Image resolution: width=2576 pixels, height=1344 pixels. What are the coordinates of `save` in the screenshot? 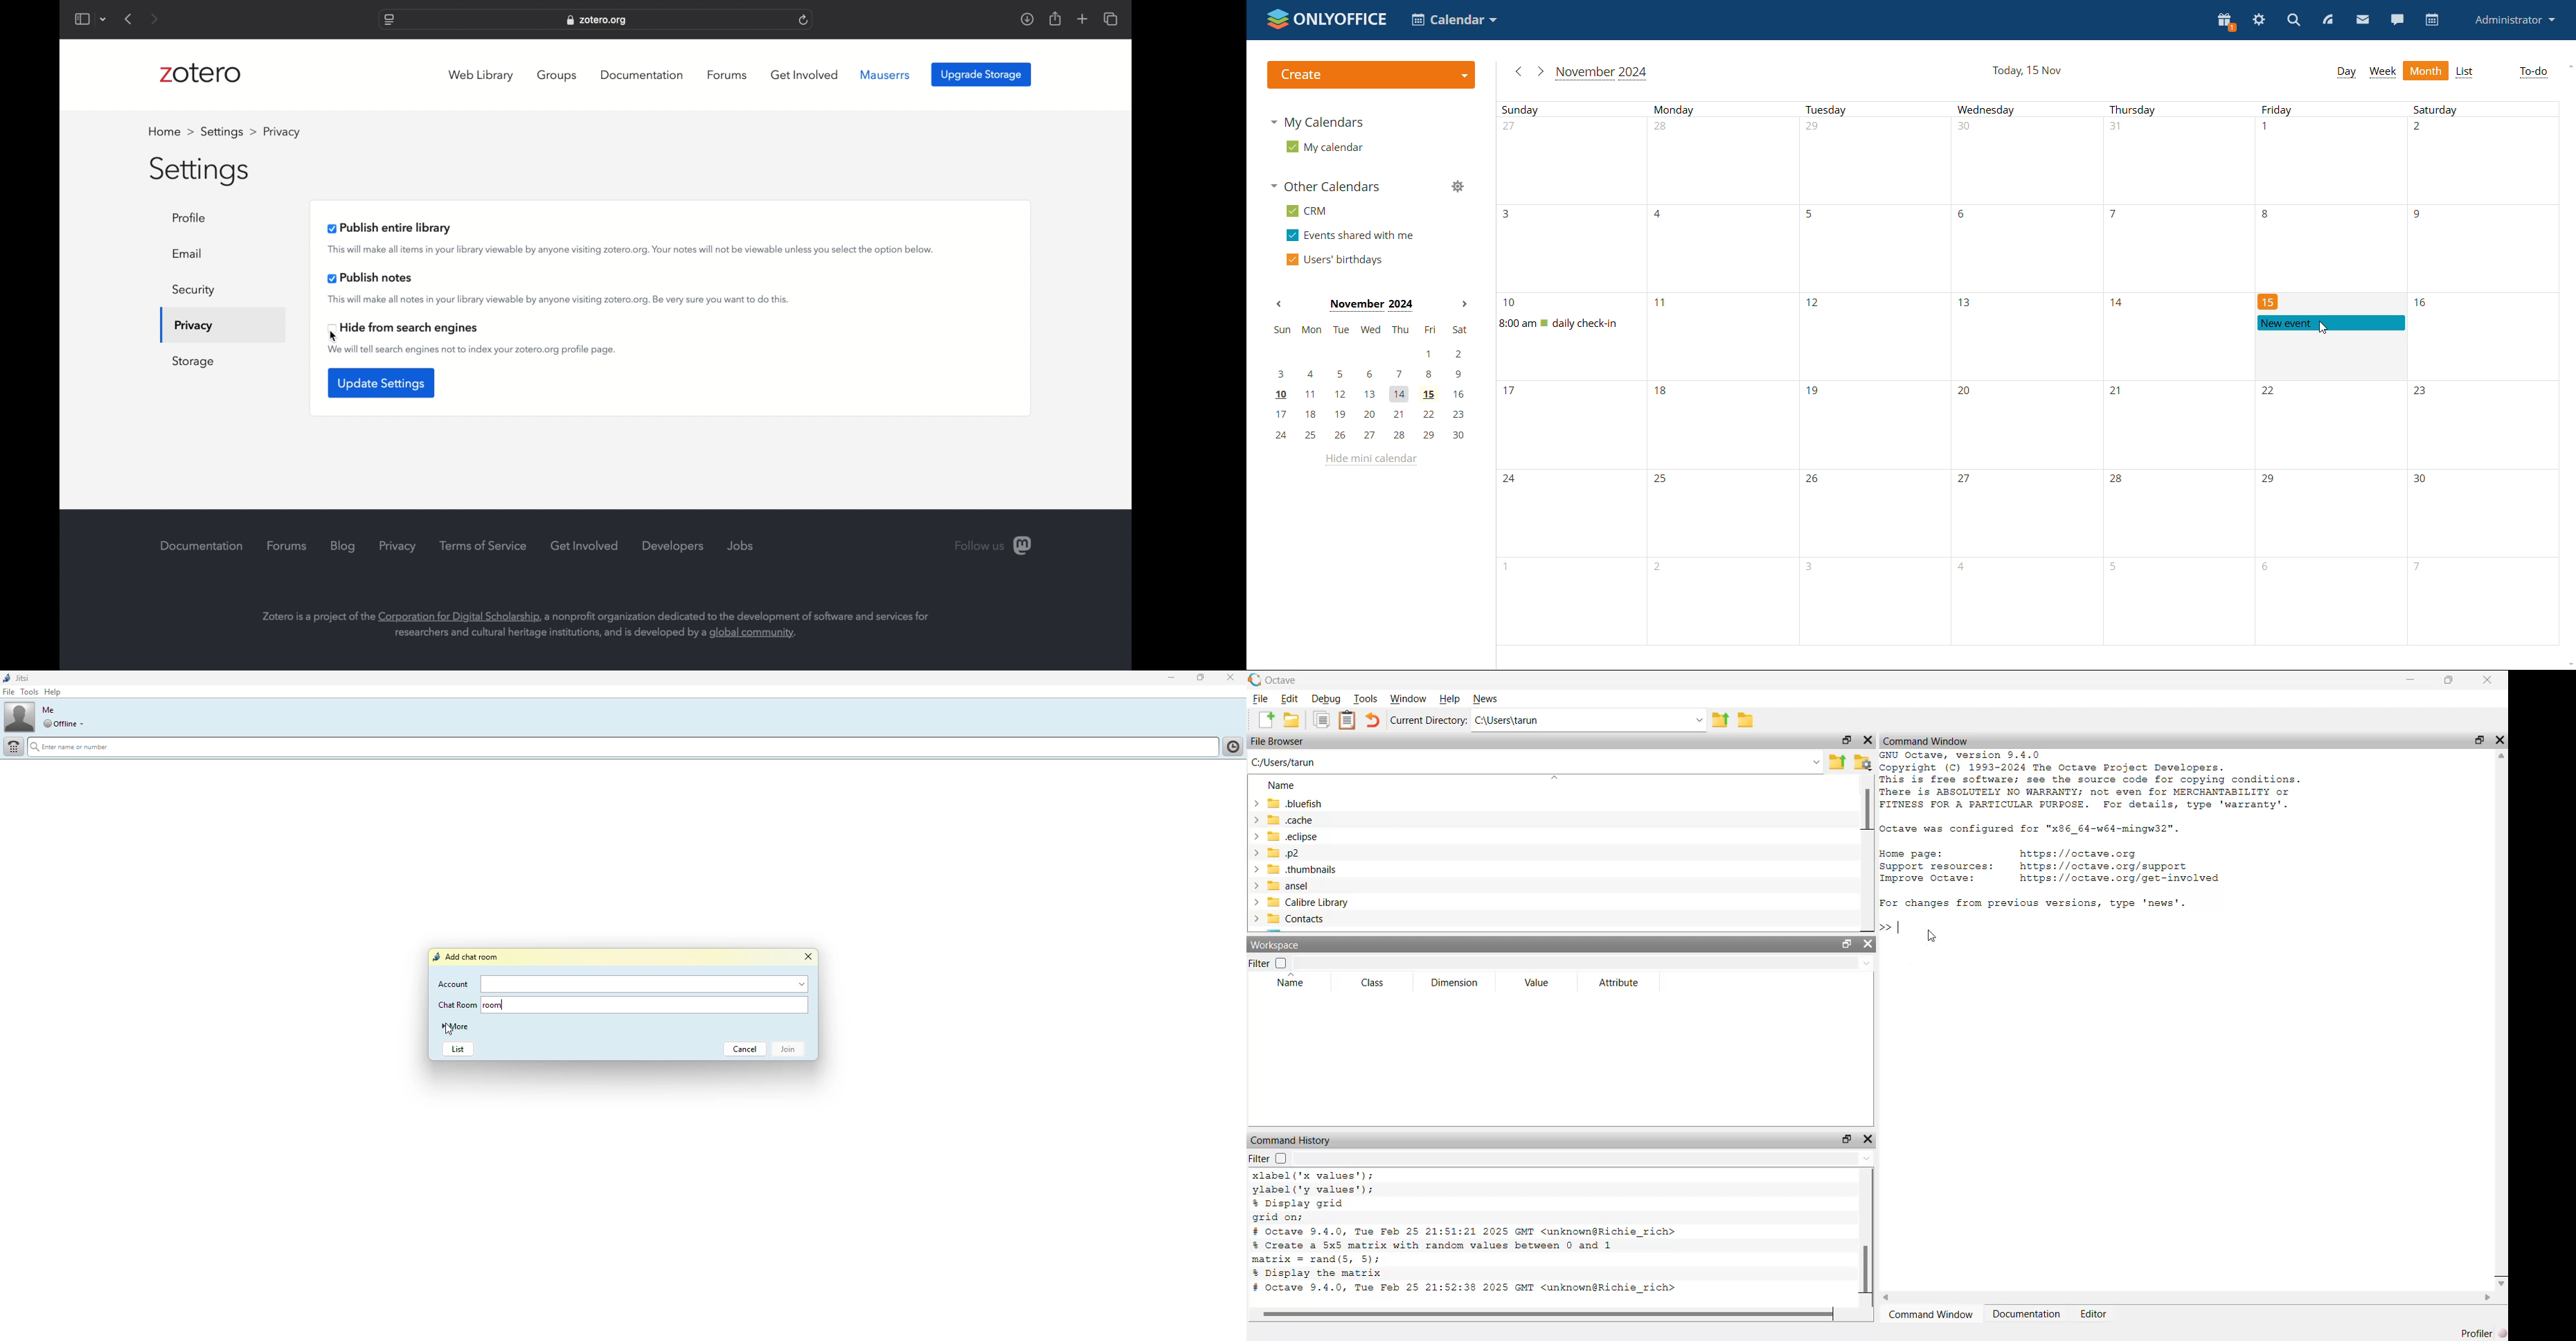 It's located at (1291, 719).